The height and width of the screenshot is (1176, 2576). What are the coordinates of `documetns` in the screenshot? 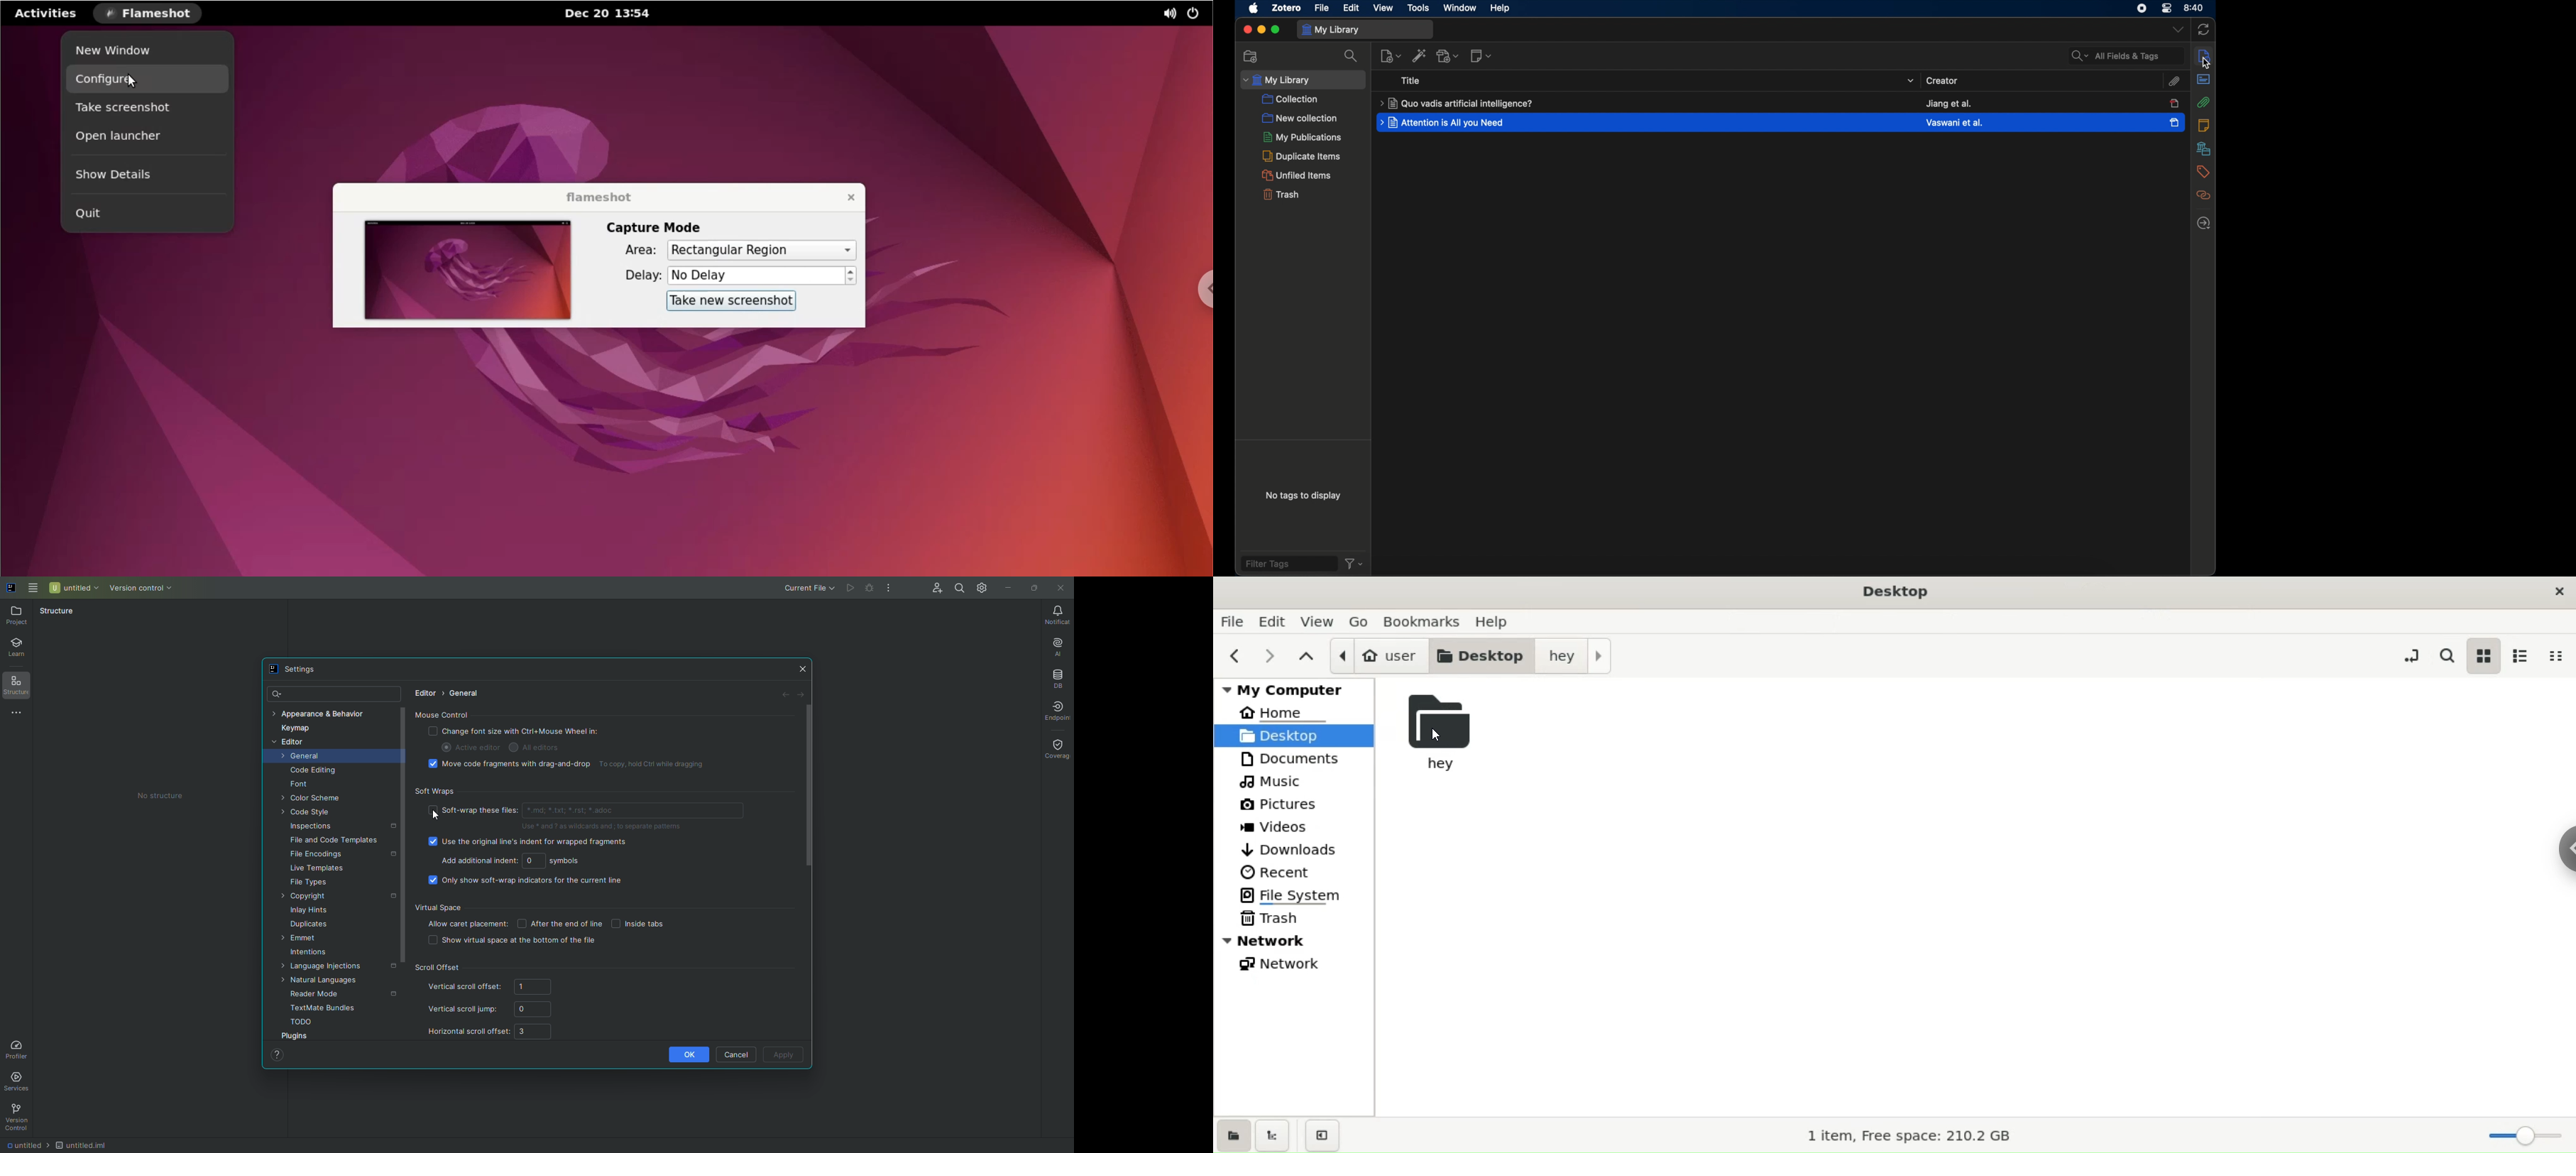 It's located at (1294, 760).